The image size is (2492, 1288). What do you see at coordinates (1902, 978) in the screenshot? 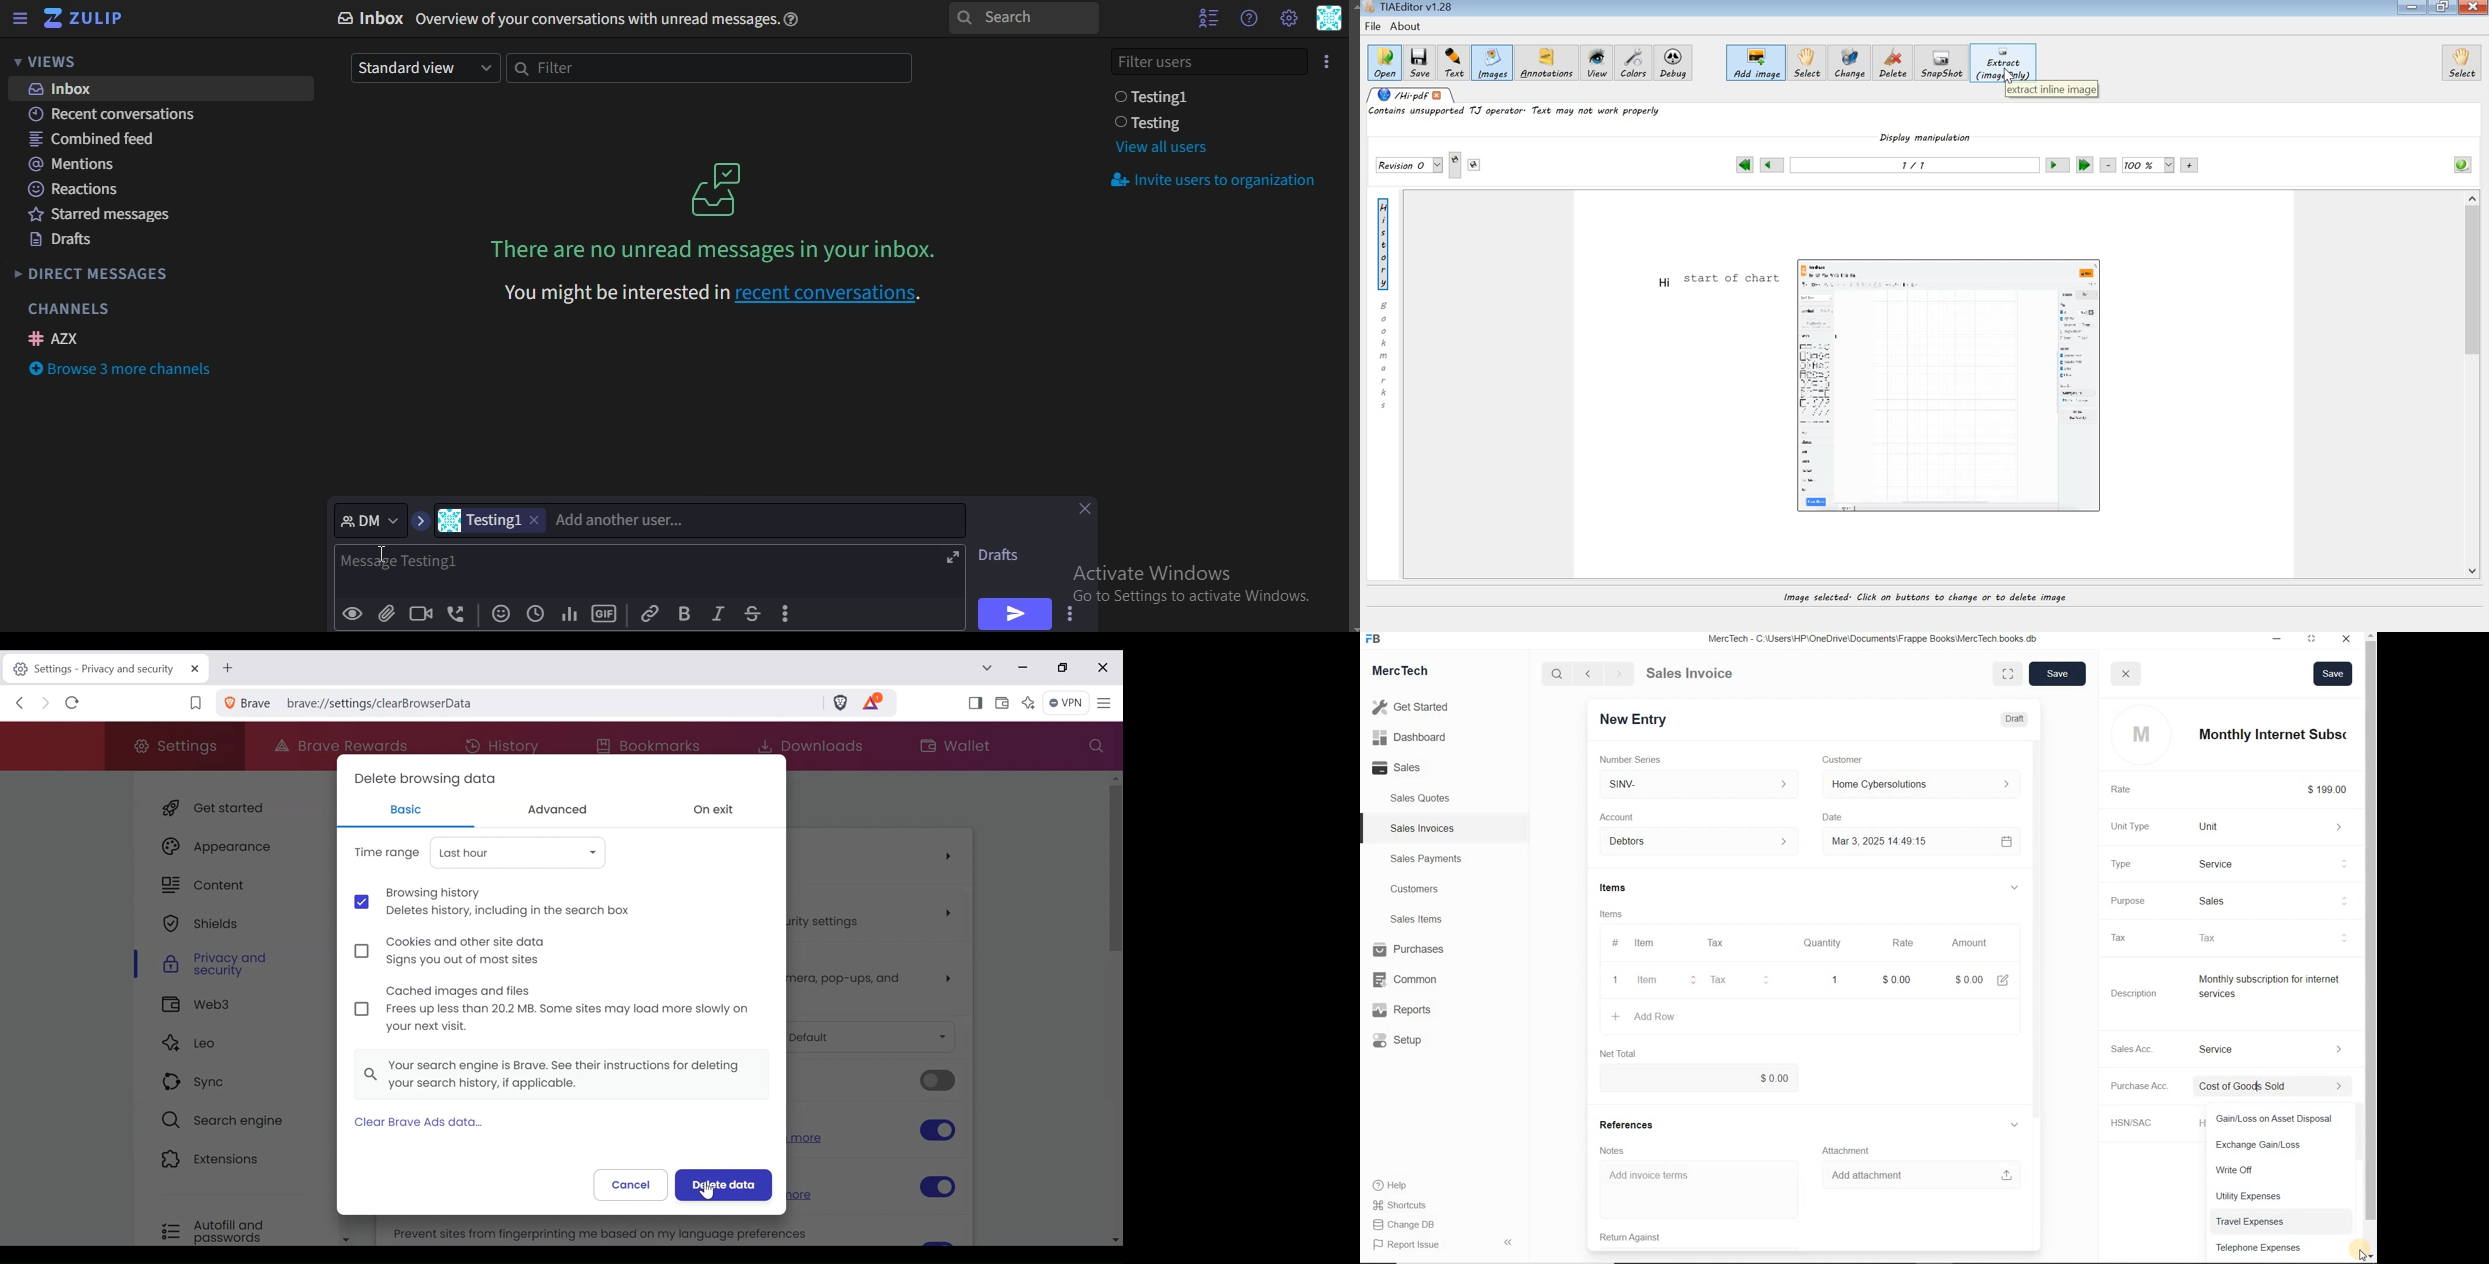
I see `rate: $0.00` at bounding box center [1902, 978].